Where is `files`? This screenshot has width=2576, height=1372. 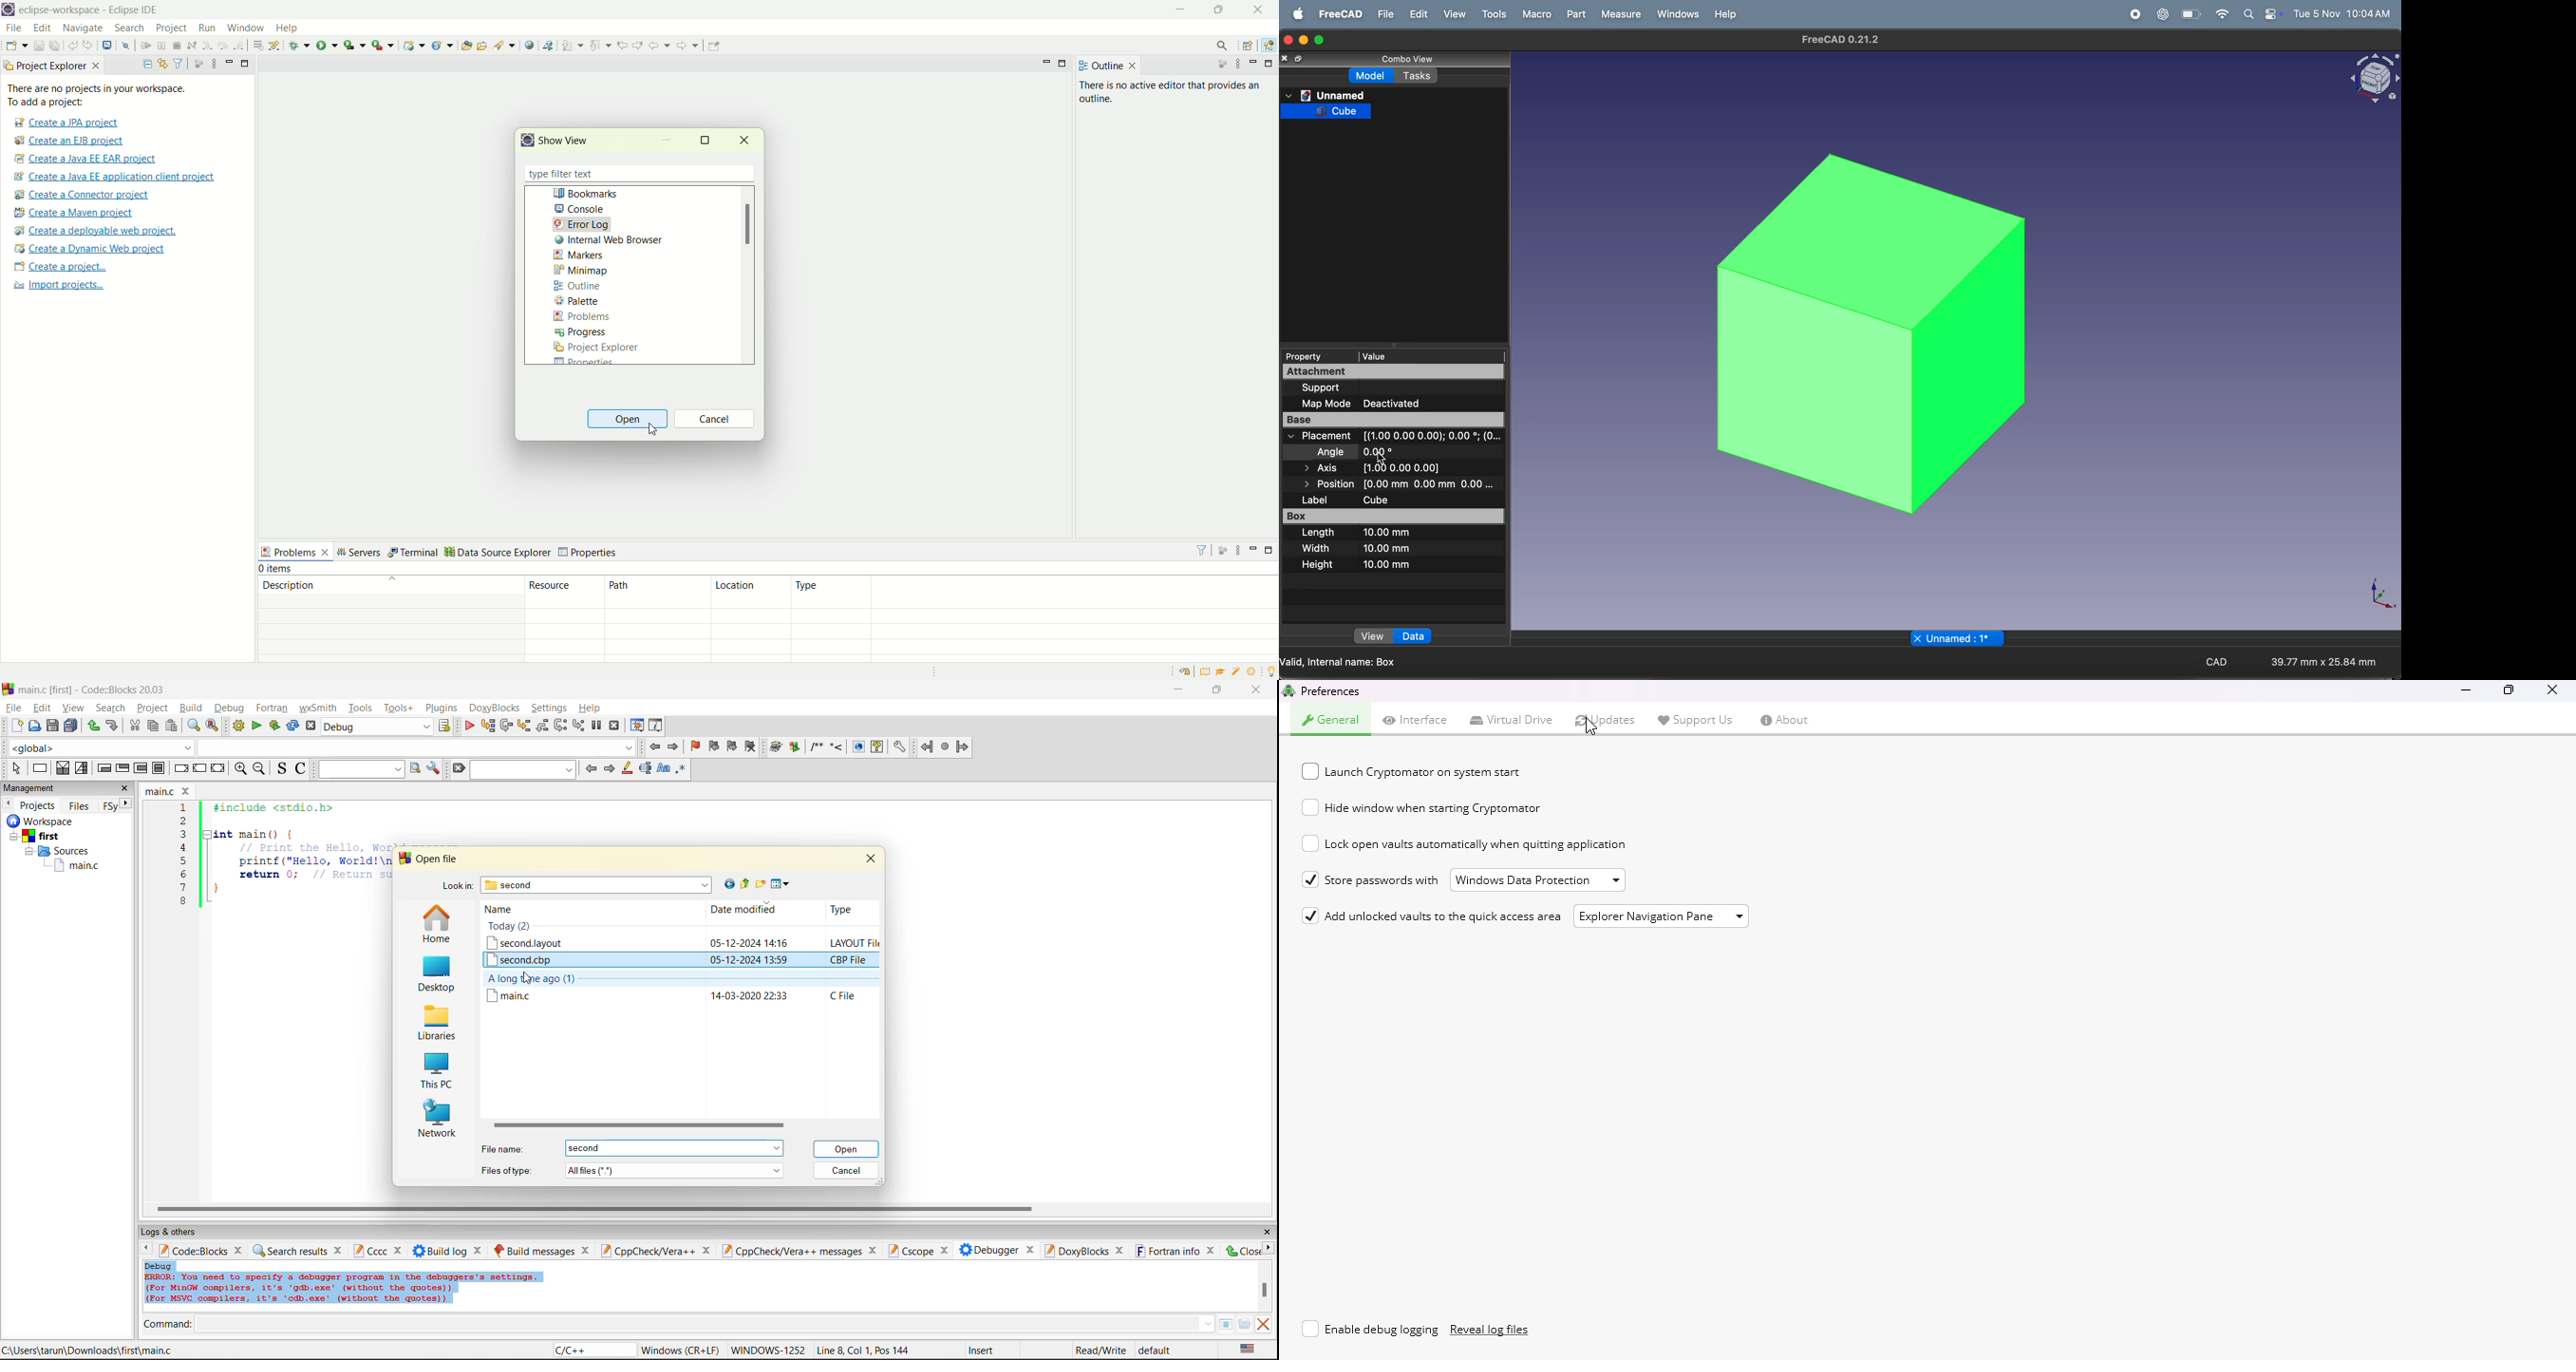 files is located at coordinates (79, 805).